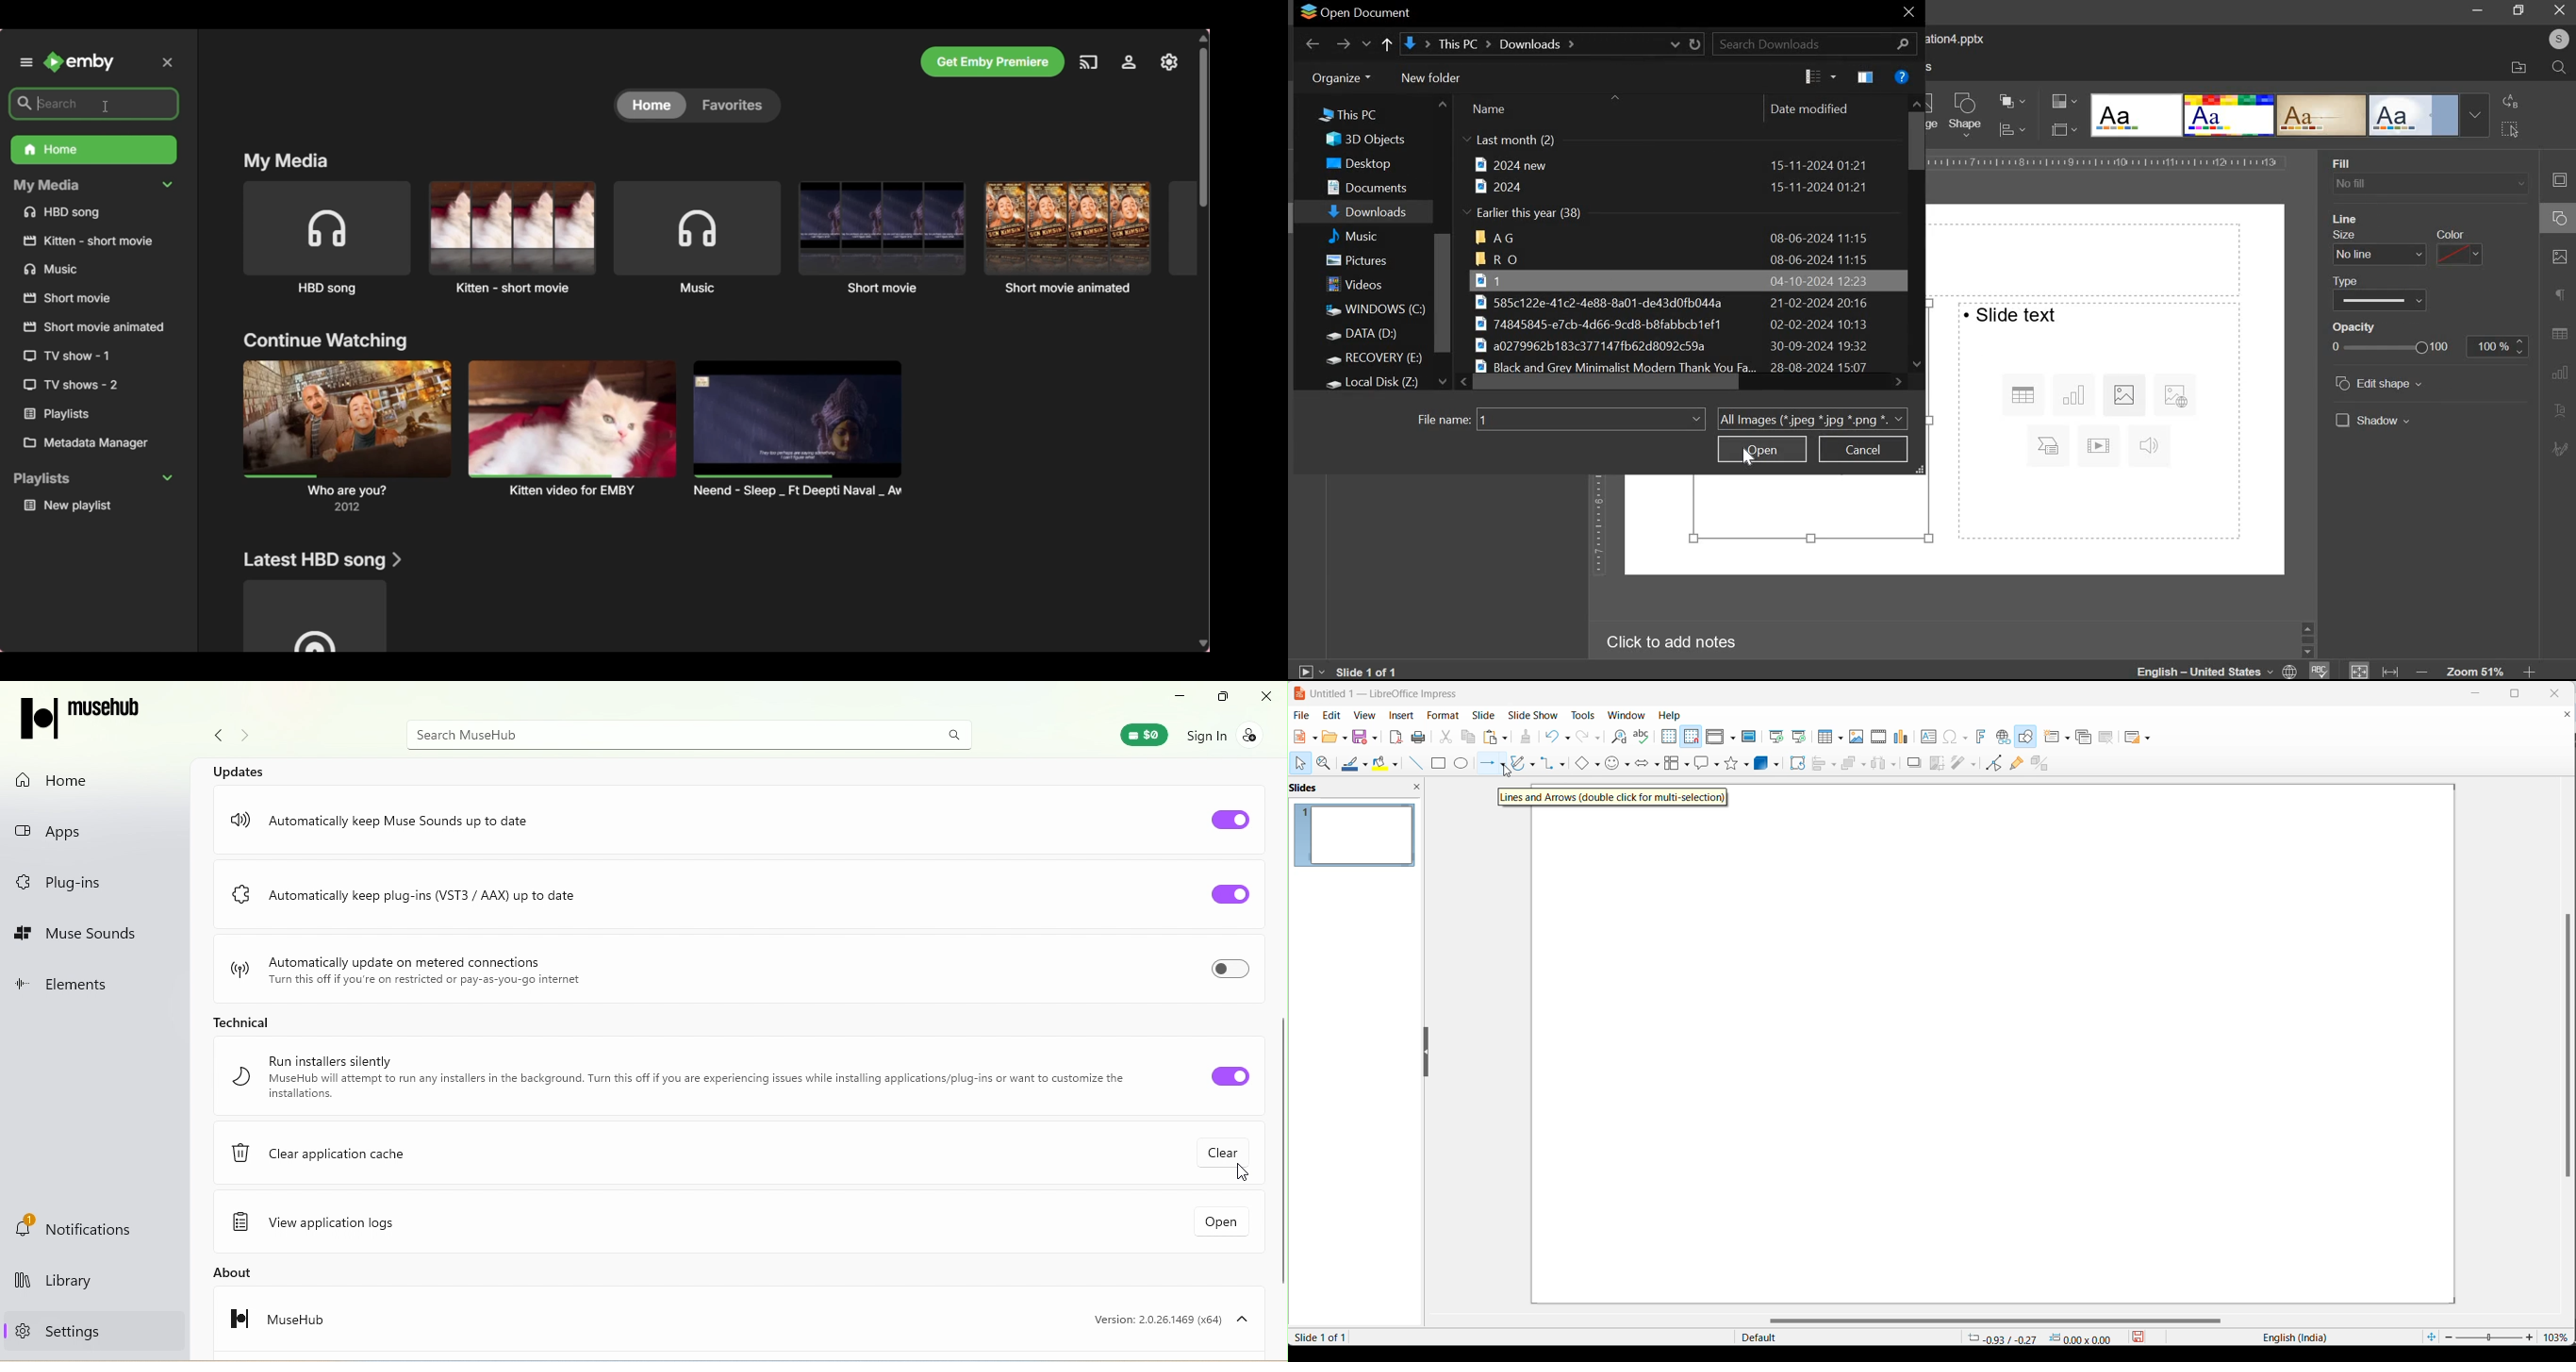 The image size is (2576, 1372). Describe the element at coordinates (2559, 9) in the screenshot. I see `close` at that location.